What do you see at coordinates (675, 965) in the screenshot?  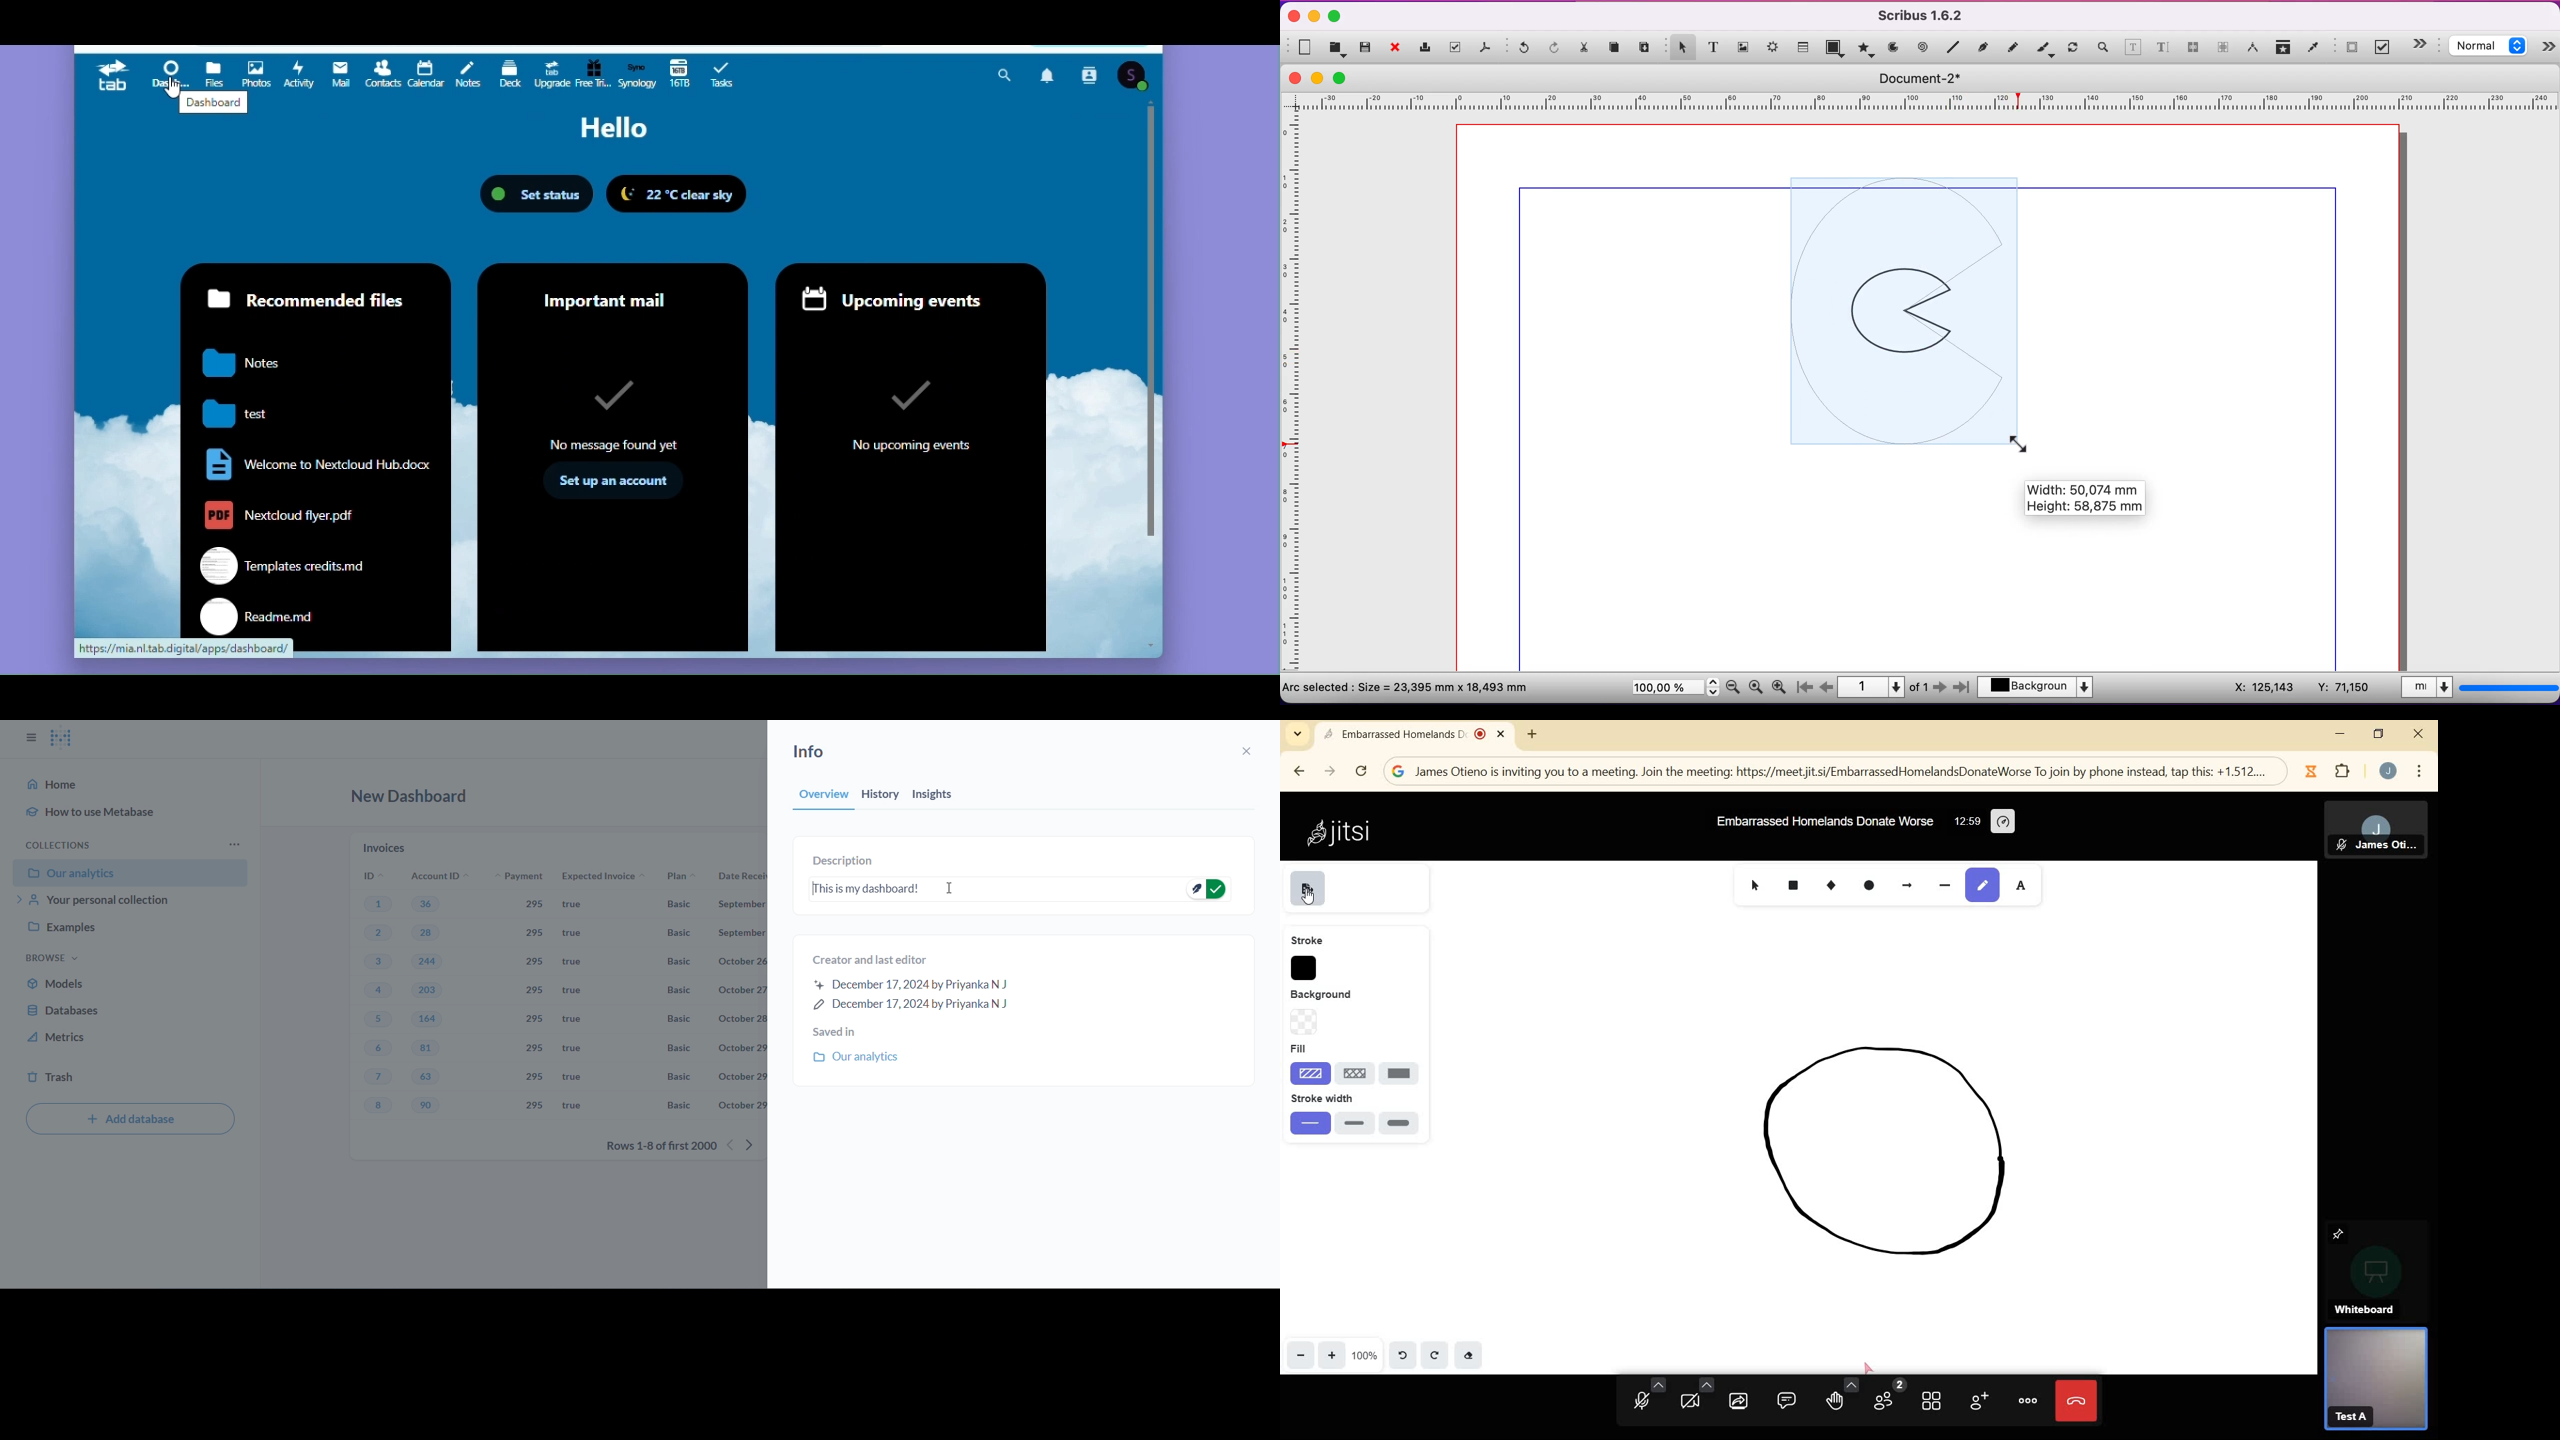 I see `Basic` at bounding box center [675, 965].